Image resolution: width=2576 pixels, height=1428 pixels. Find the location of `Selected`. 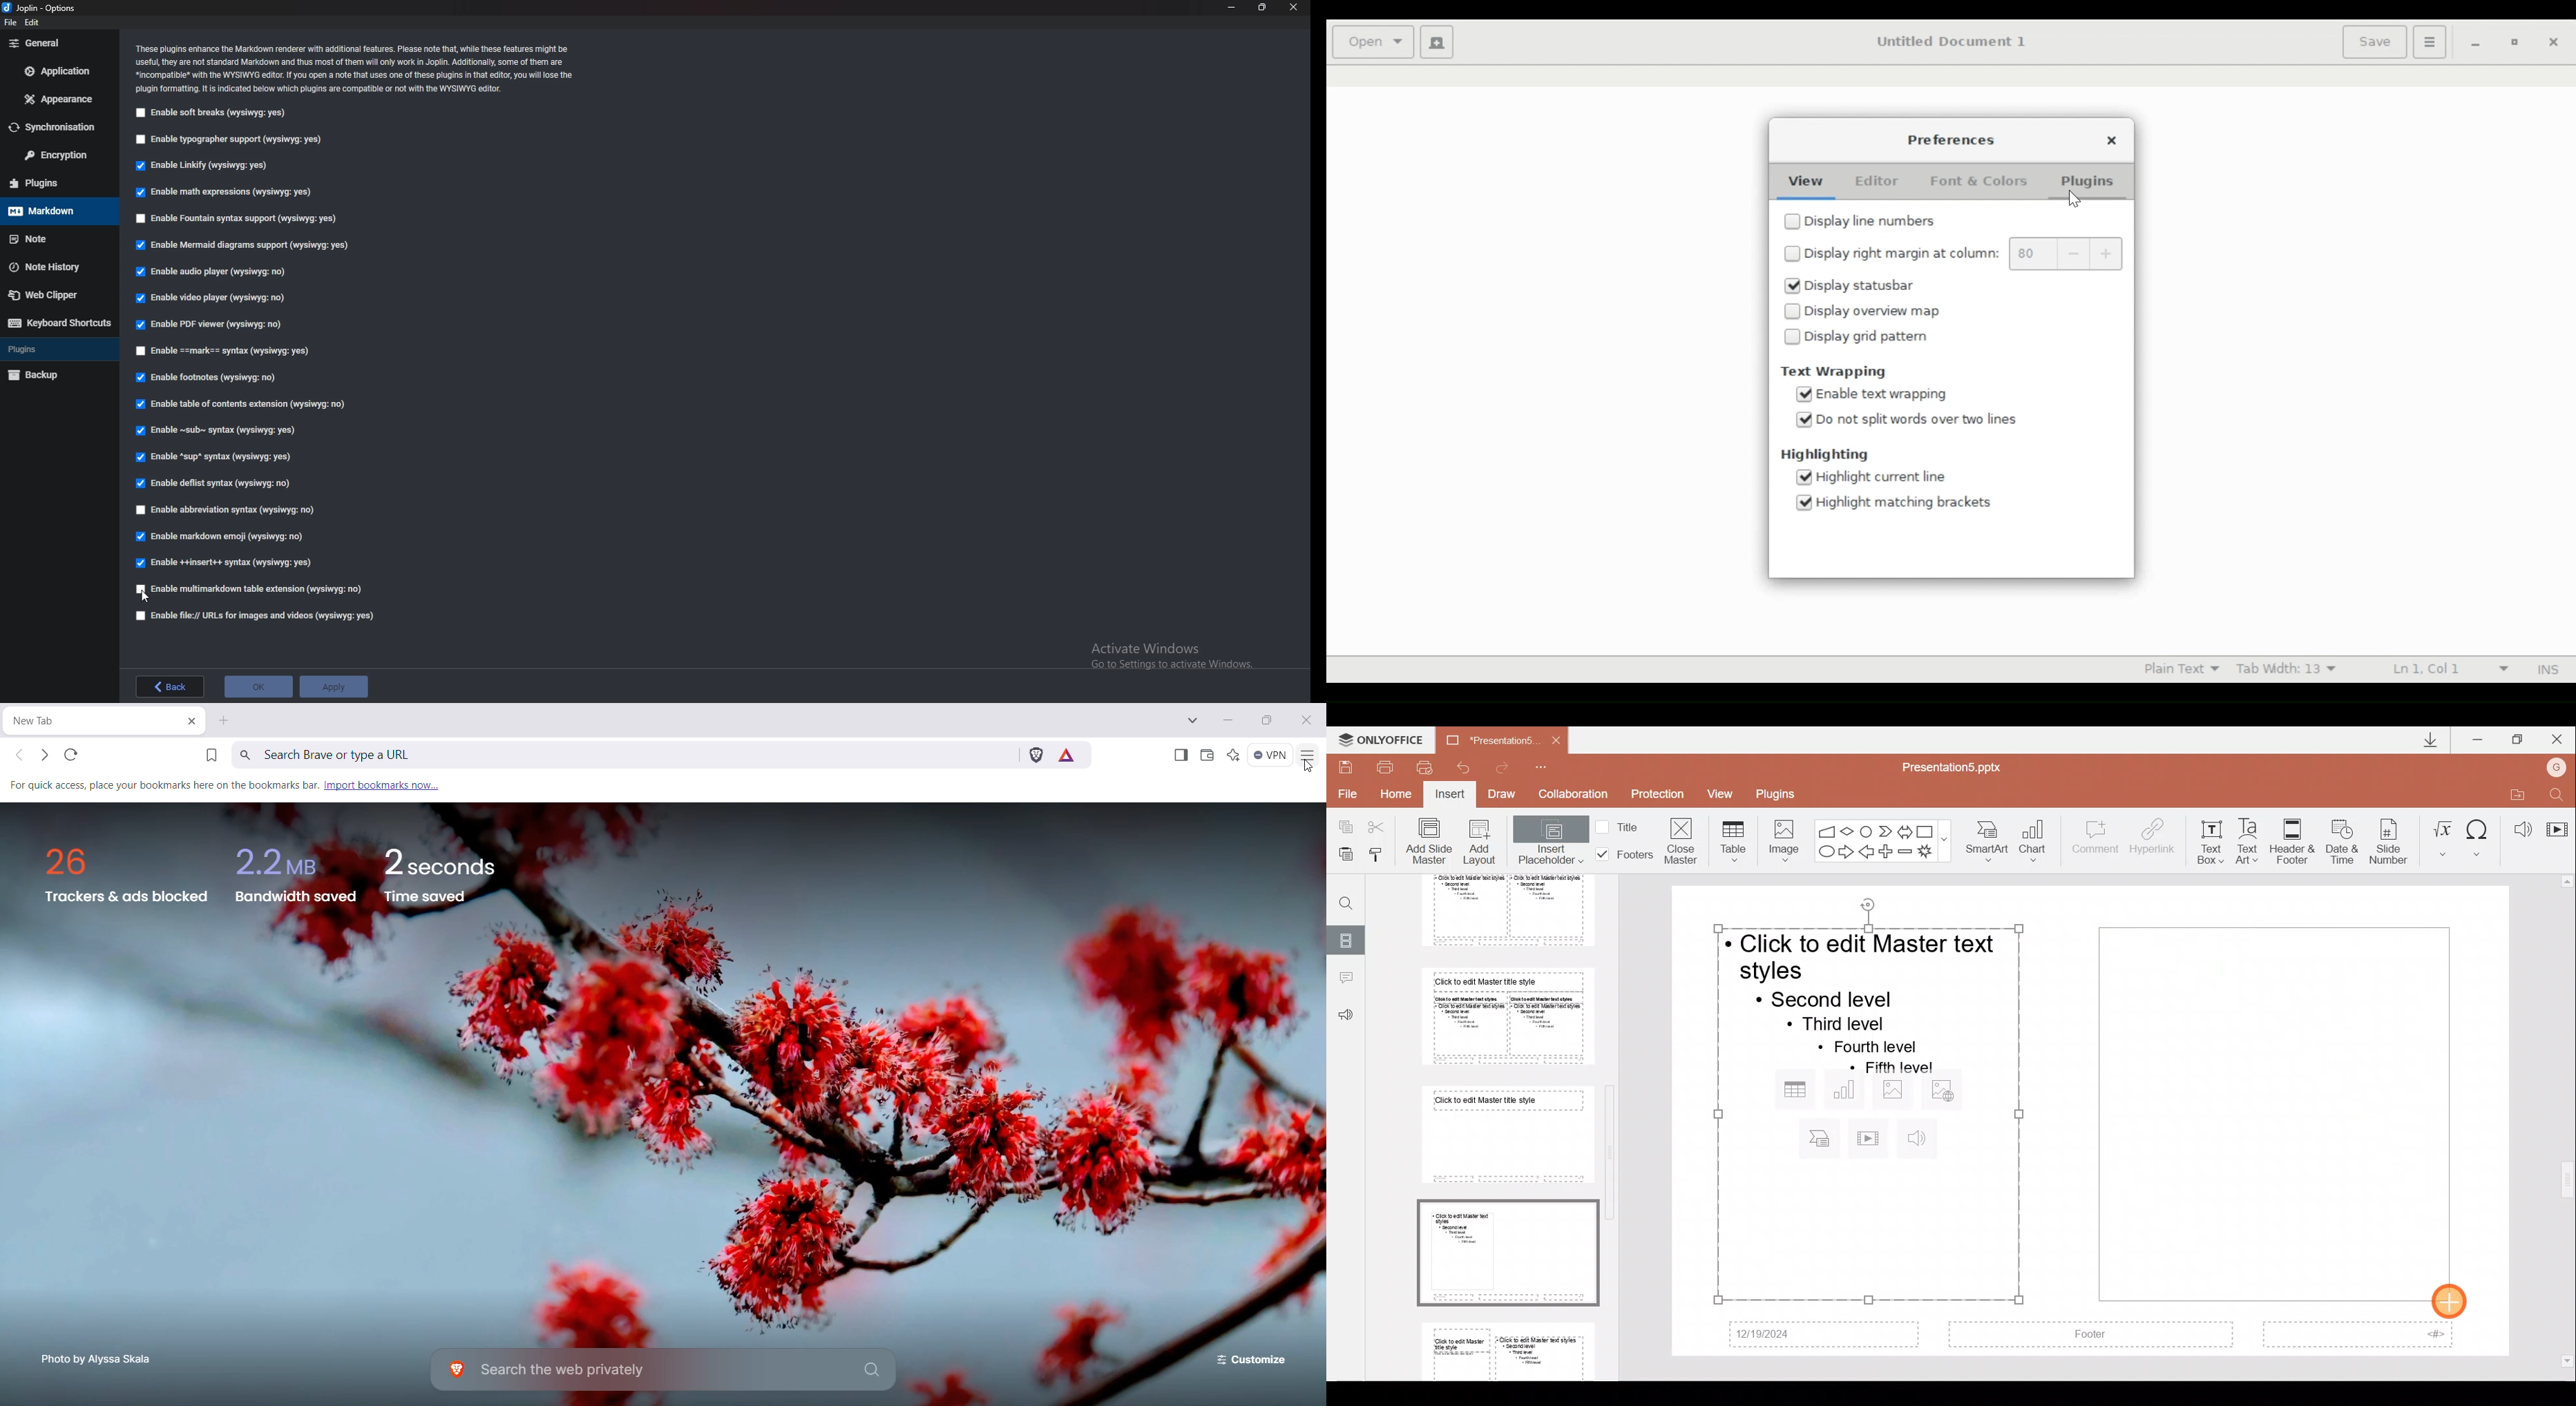

Selected is located at coordinates (1804, 395).